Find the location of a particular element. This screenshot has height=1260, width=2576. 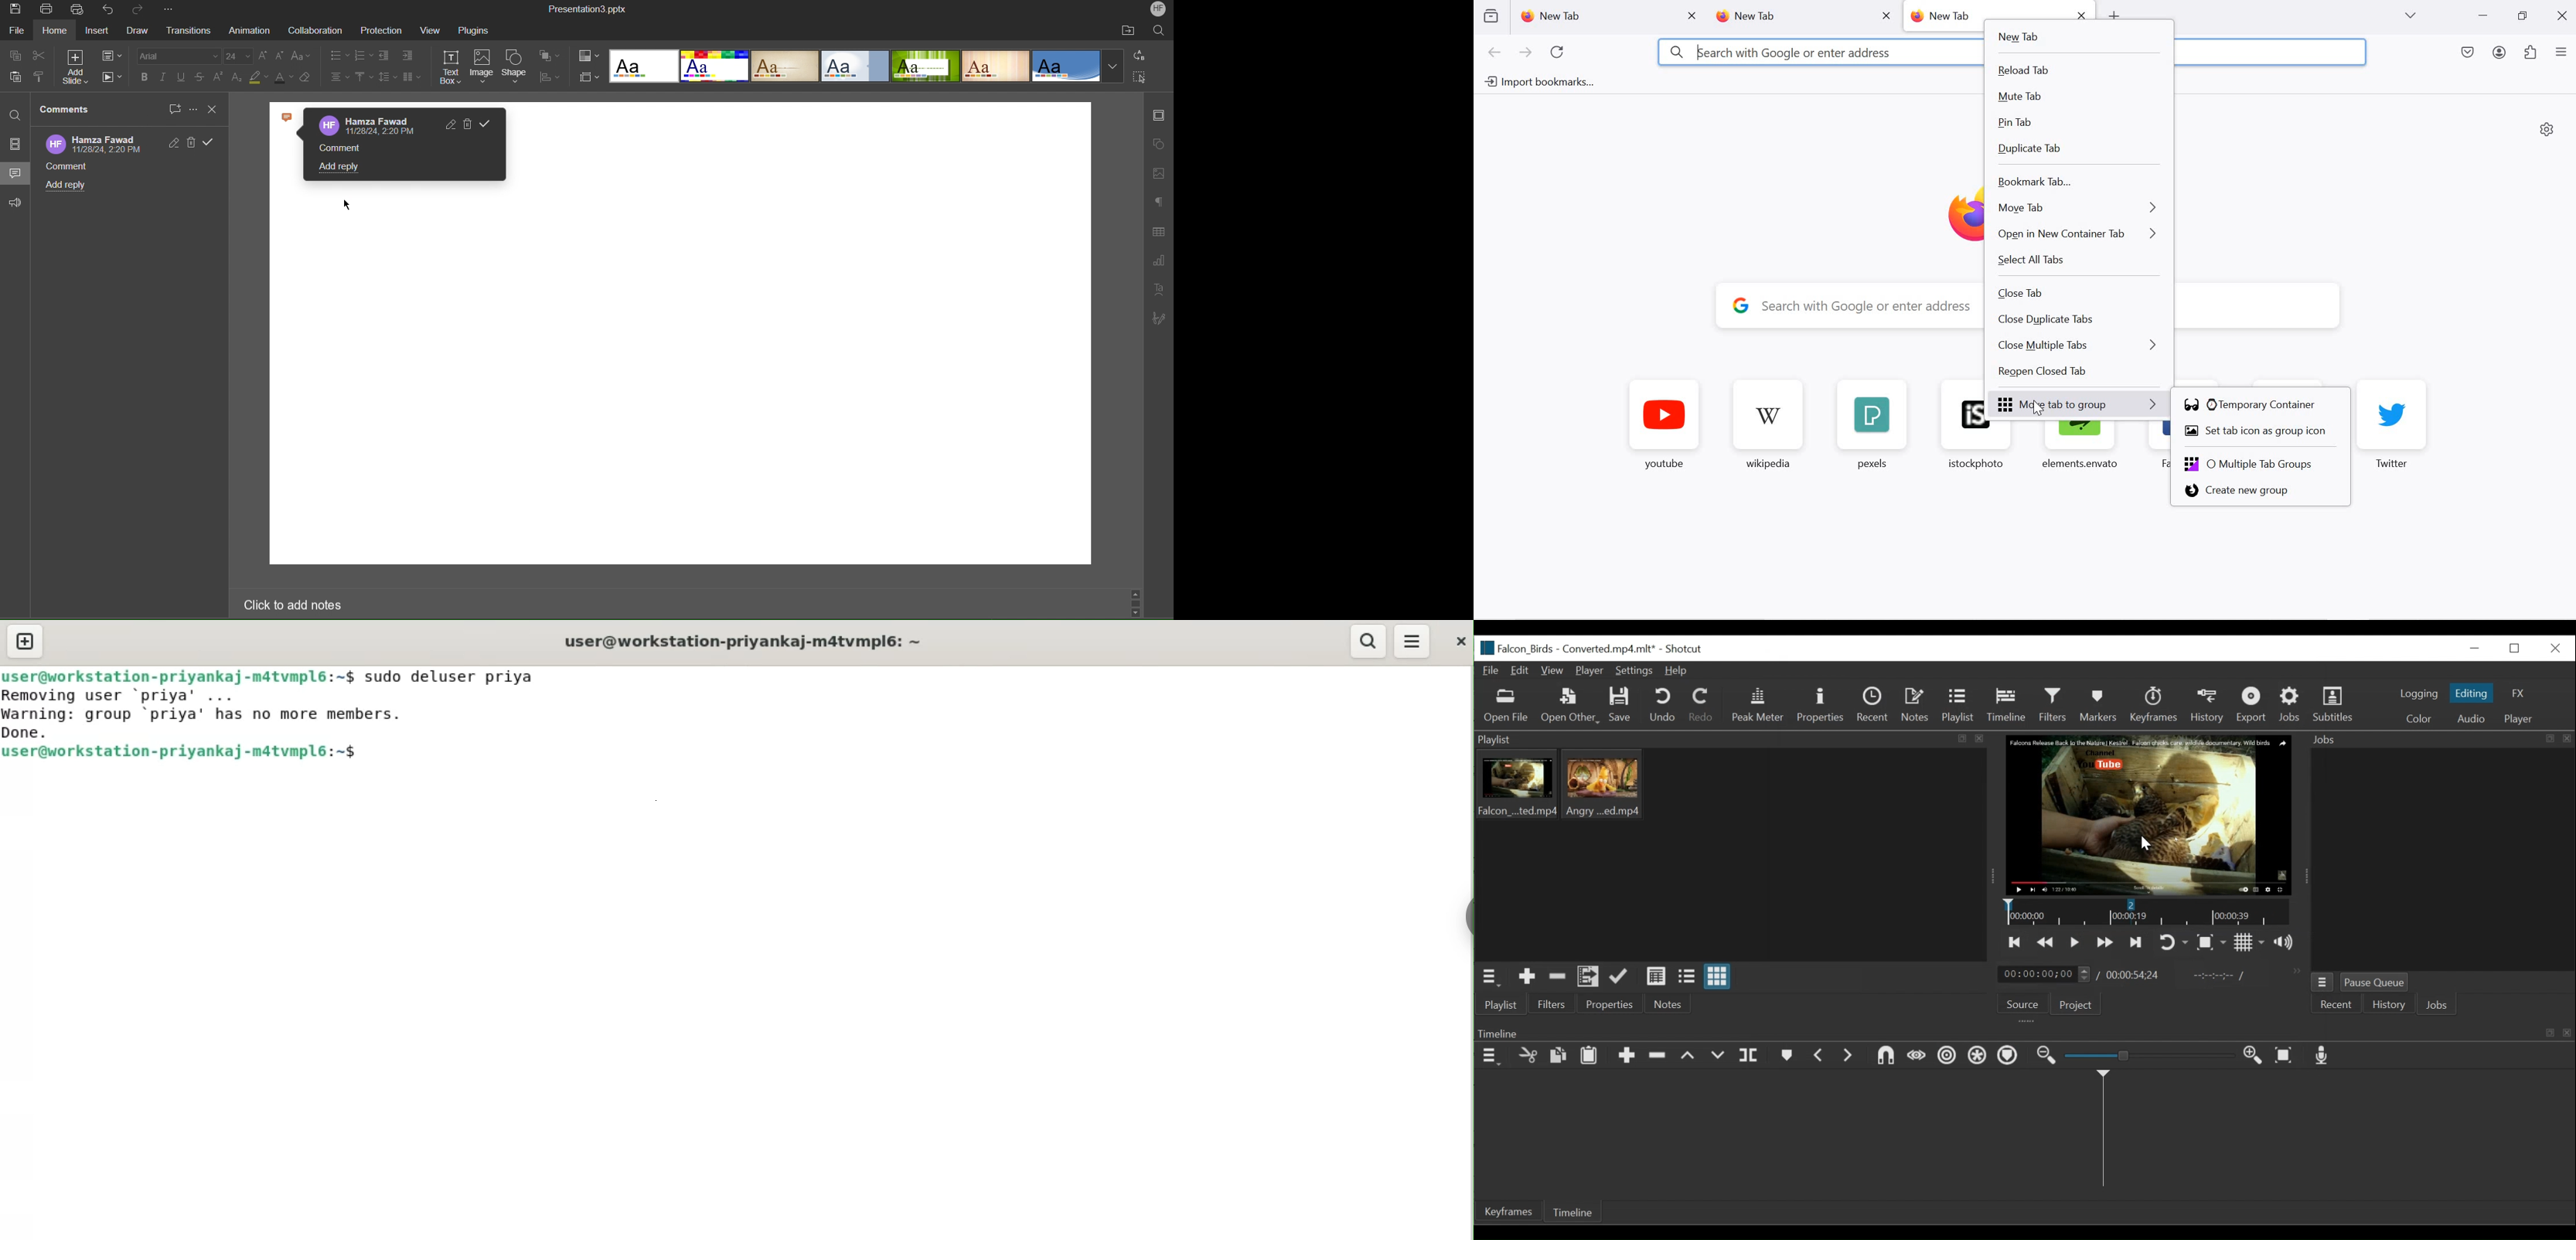

Draw is located at coordinates (136, 31).